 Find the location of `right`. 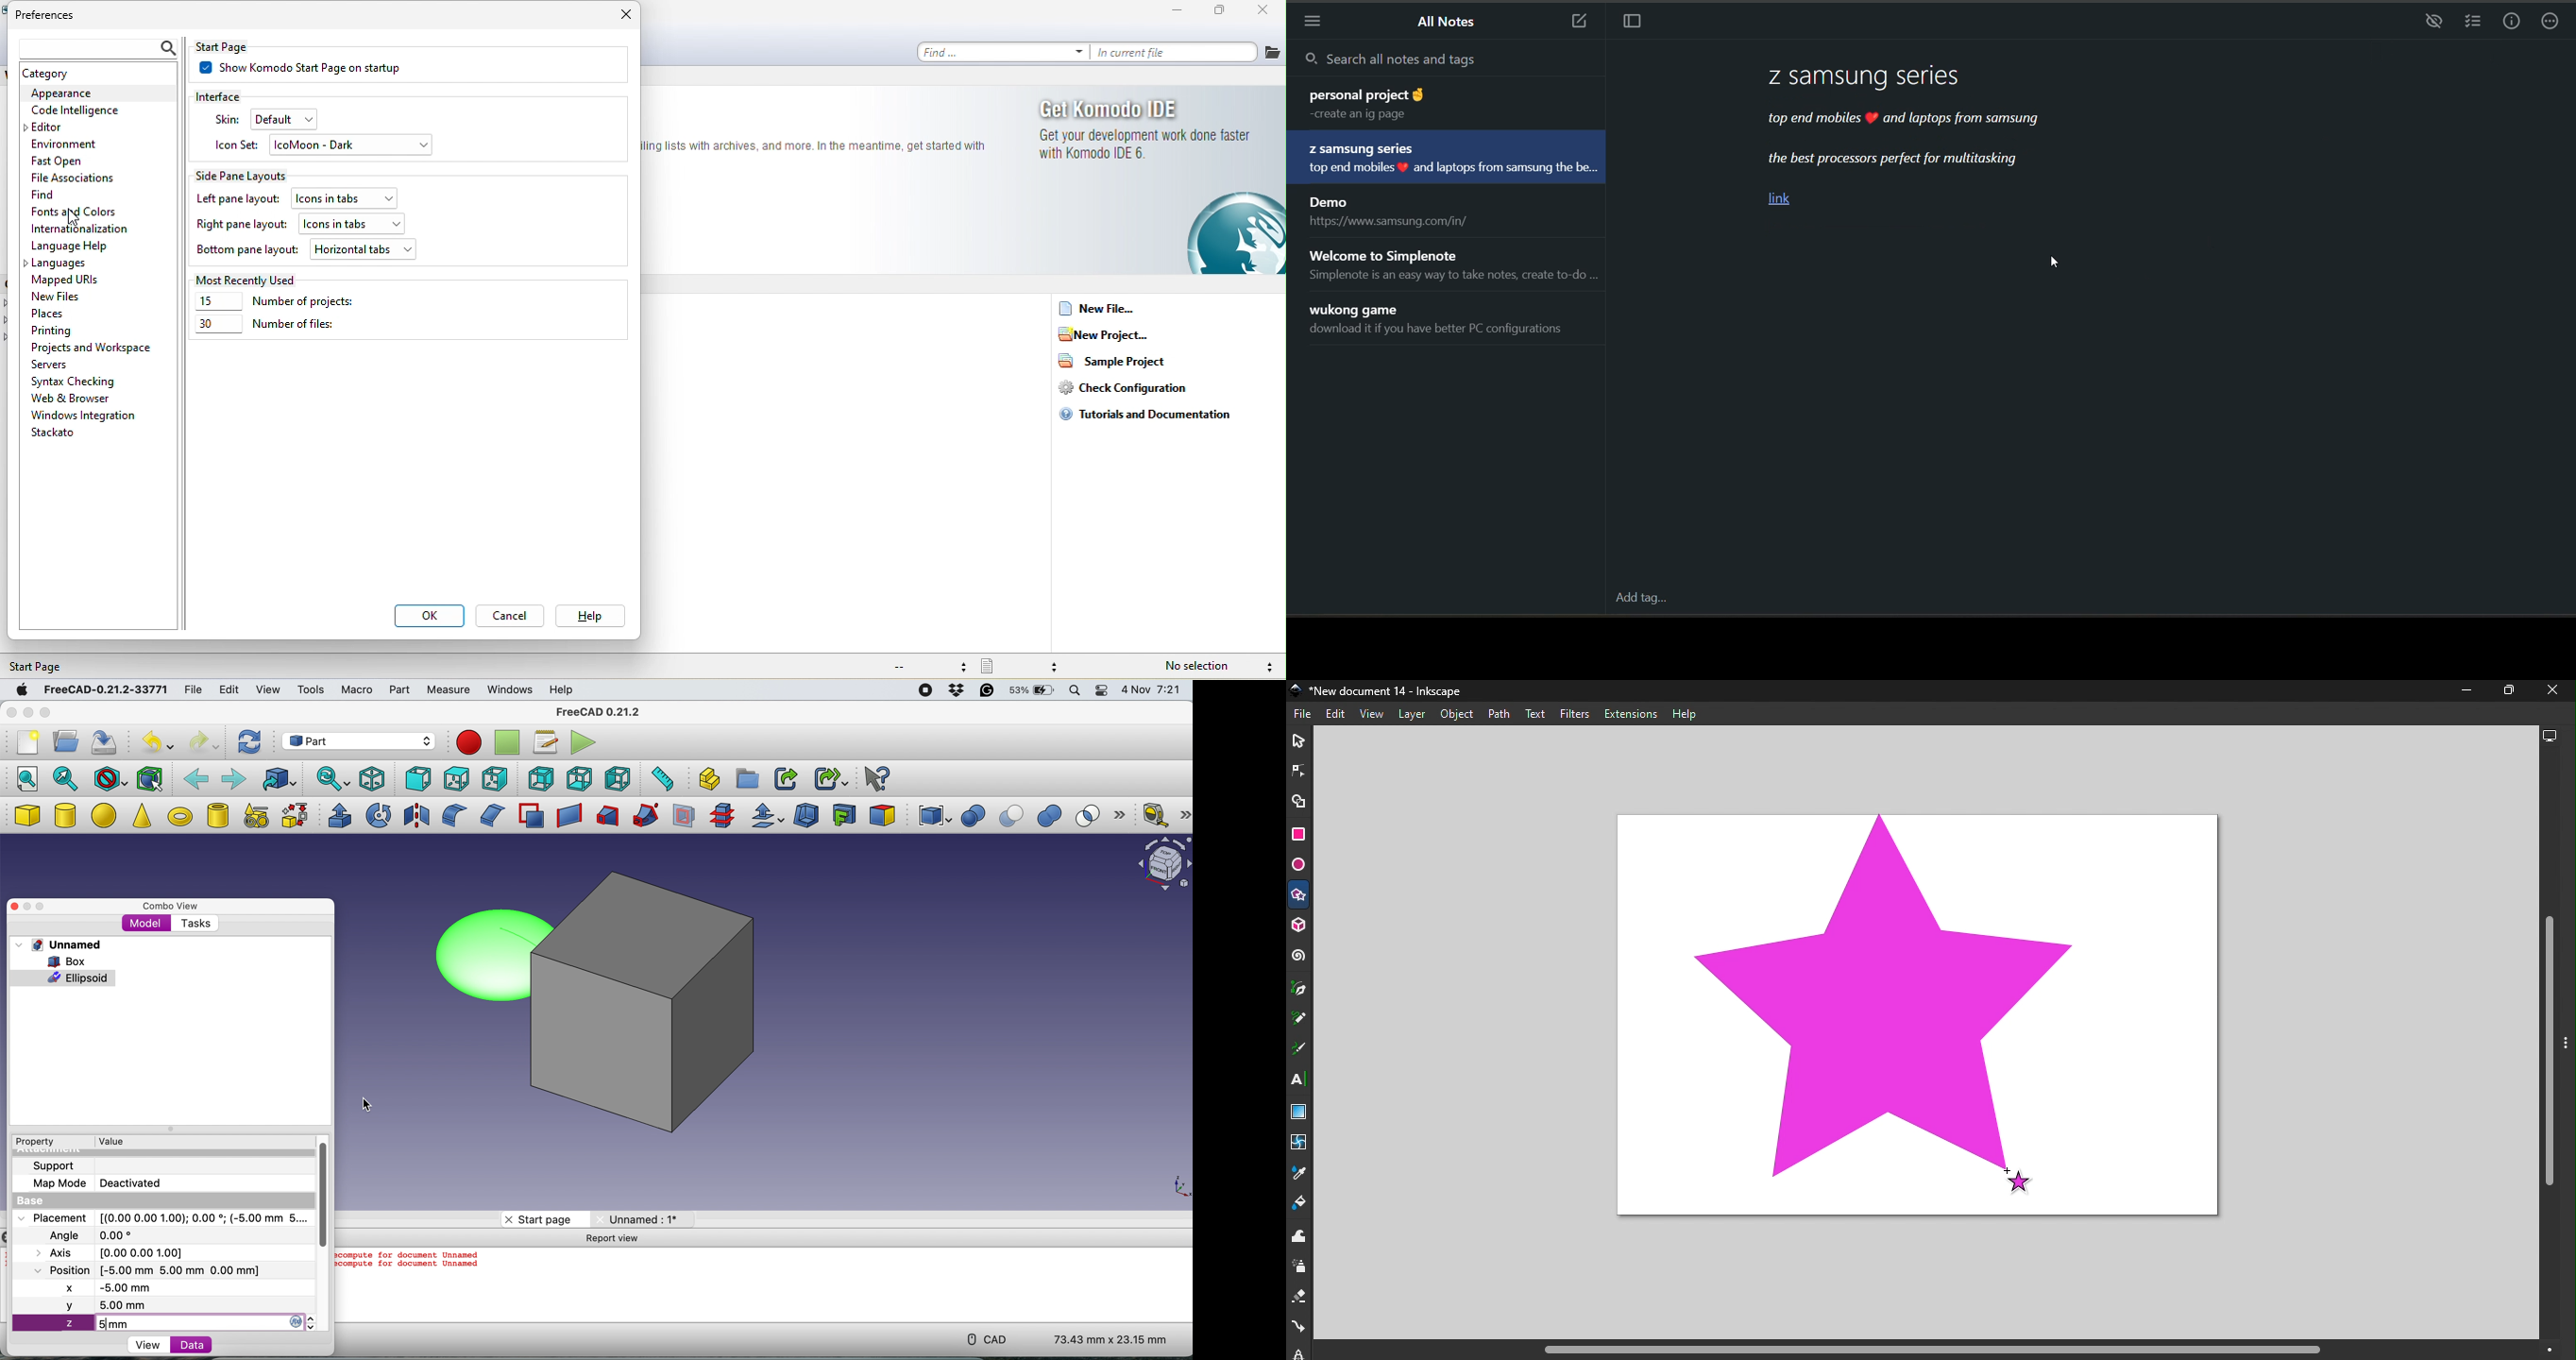

right is located at coordinates (493, 780).